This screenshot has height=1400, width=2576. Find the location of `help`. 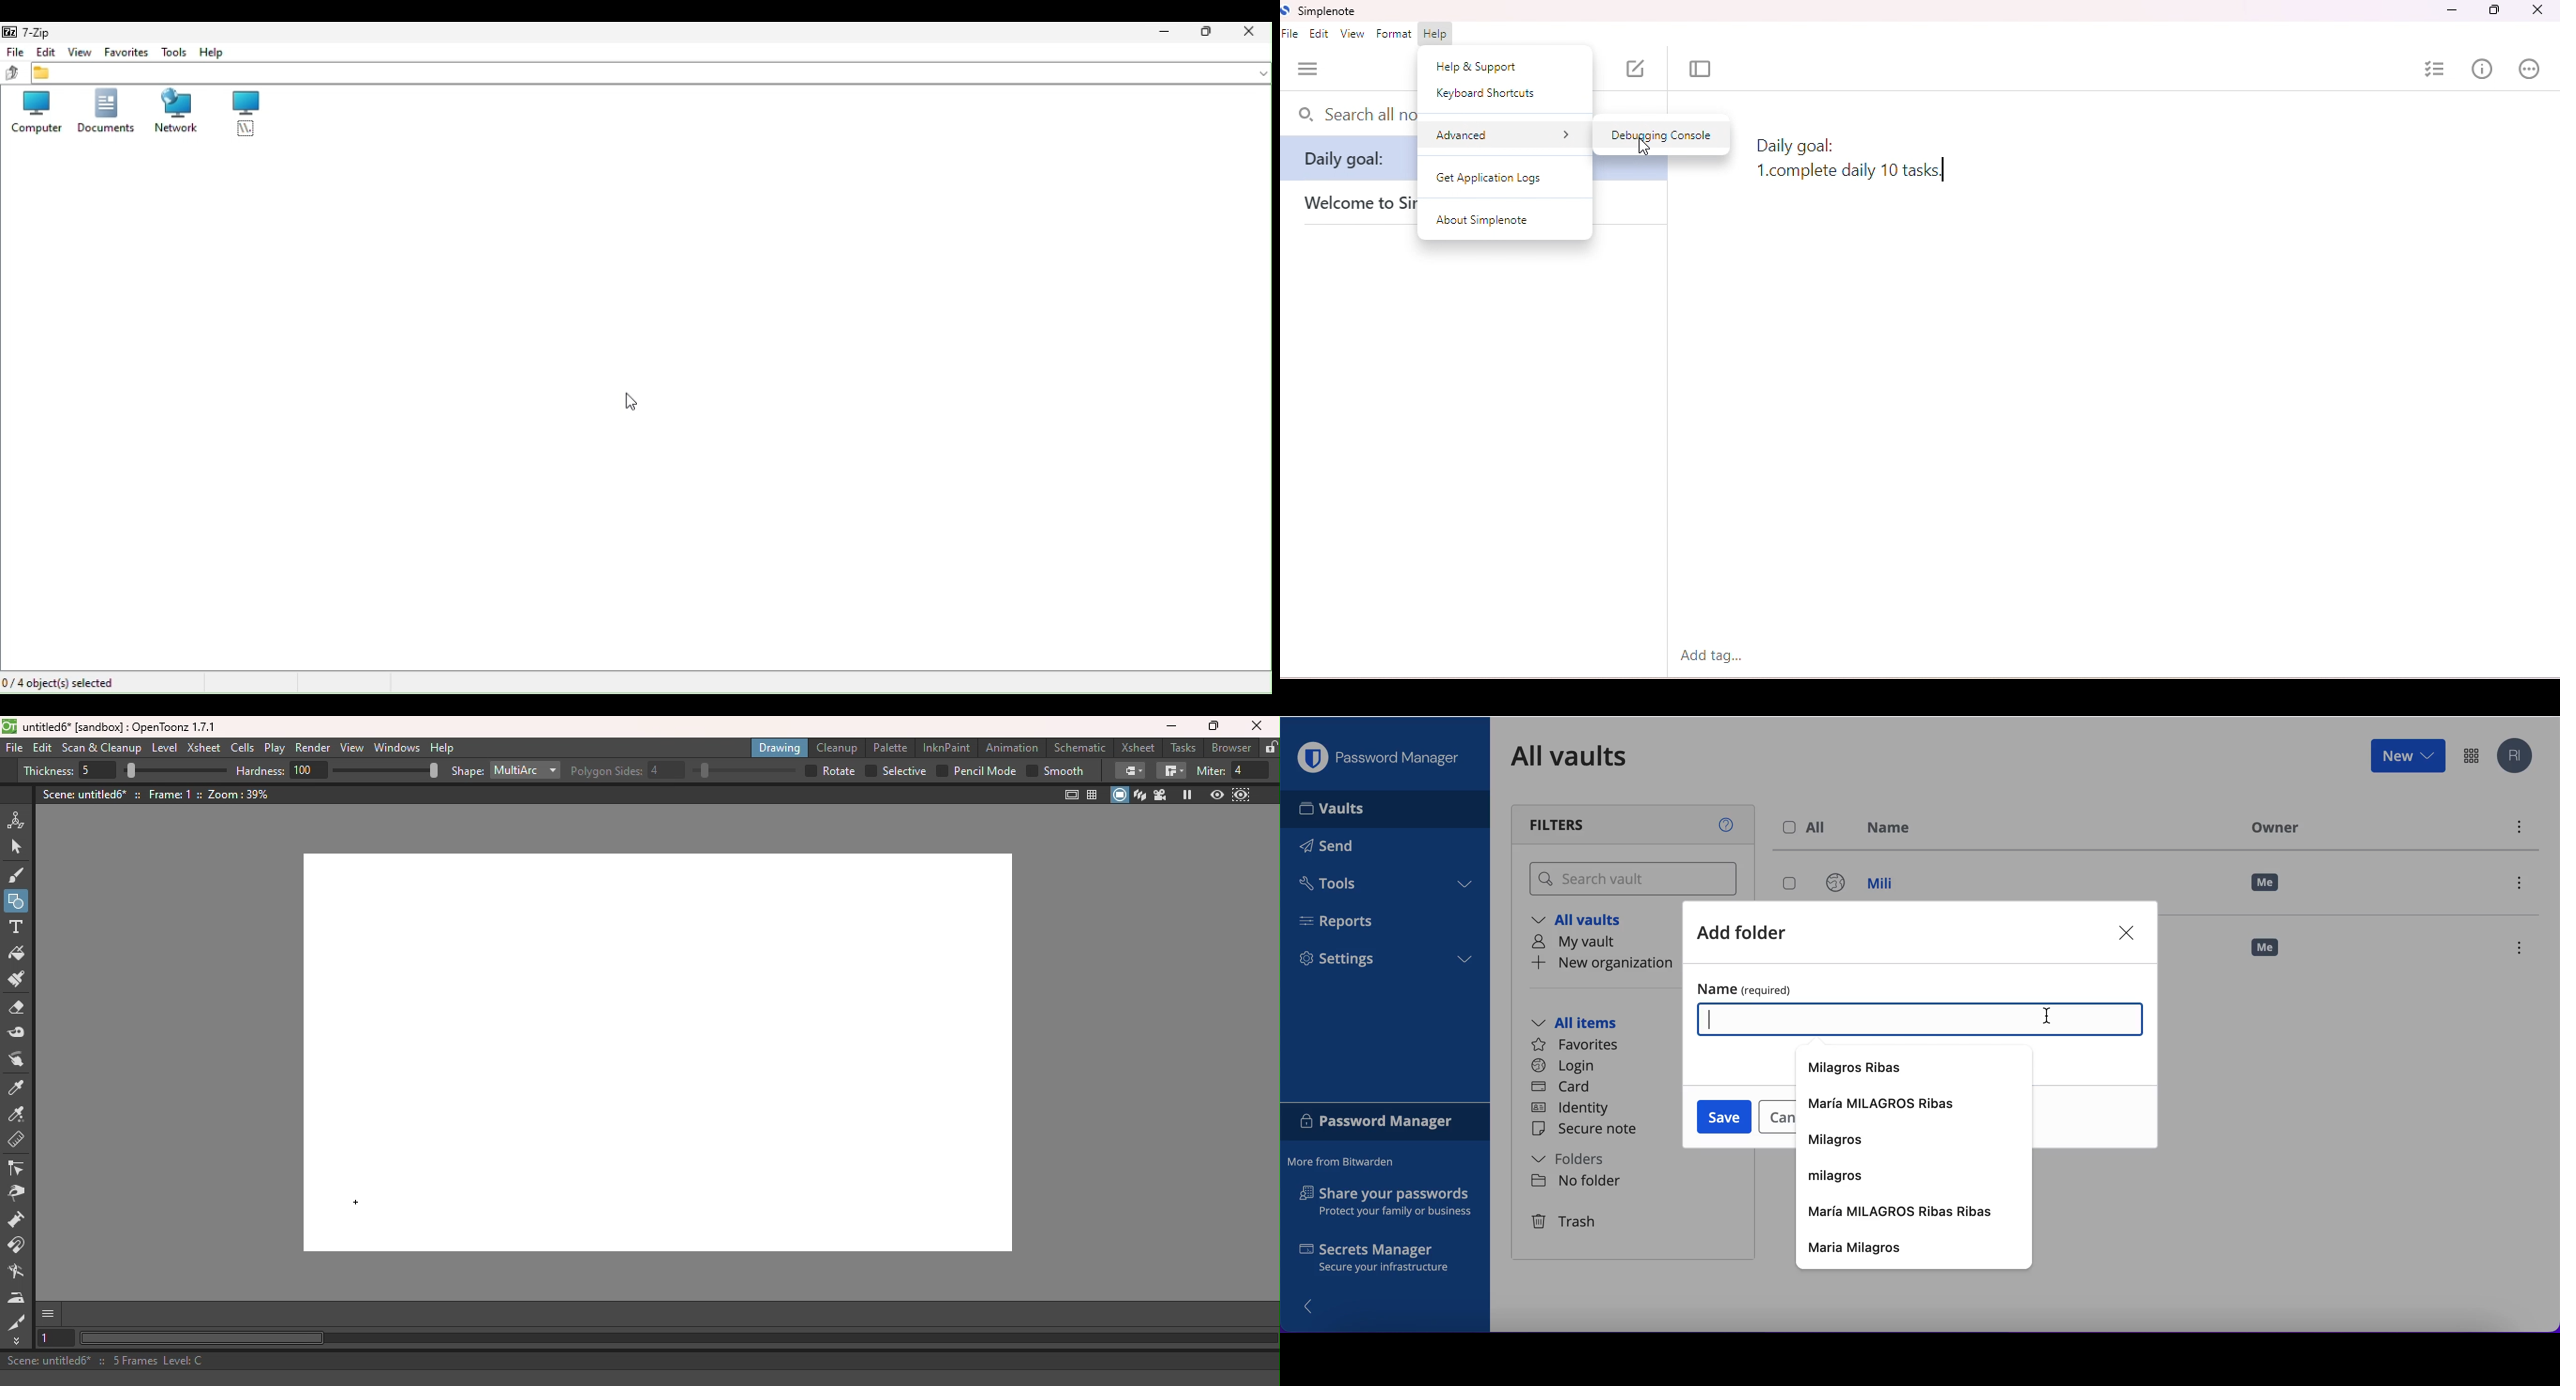

help is located at coordinates (1437, 34).